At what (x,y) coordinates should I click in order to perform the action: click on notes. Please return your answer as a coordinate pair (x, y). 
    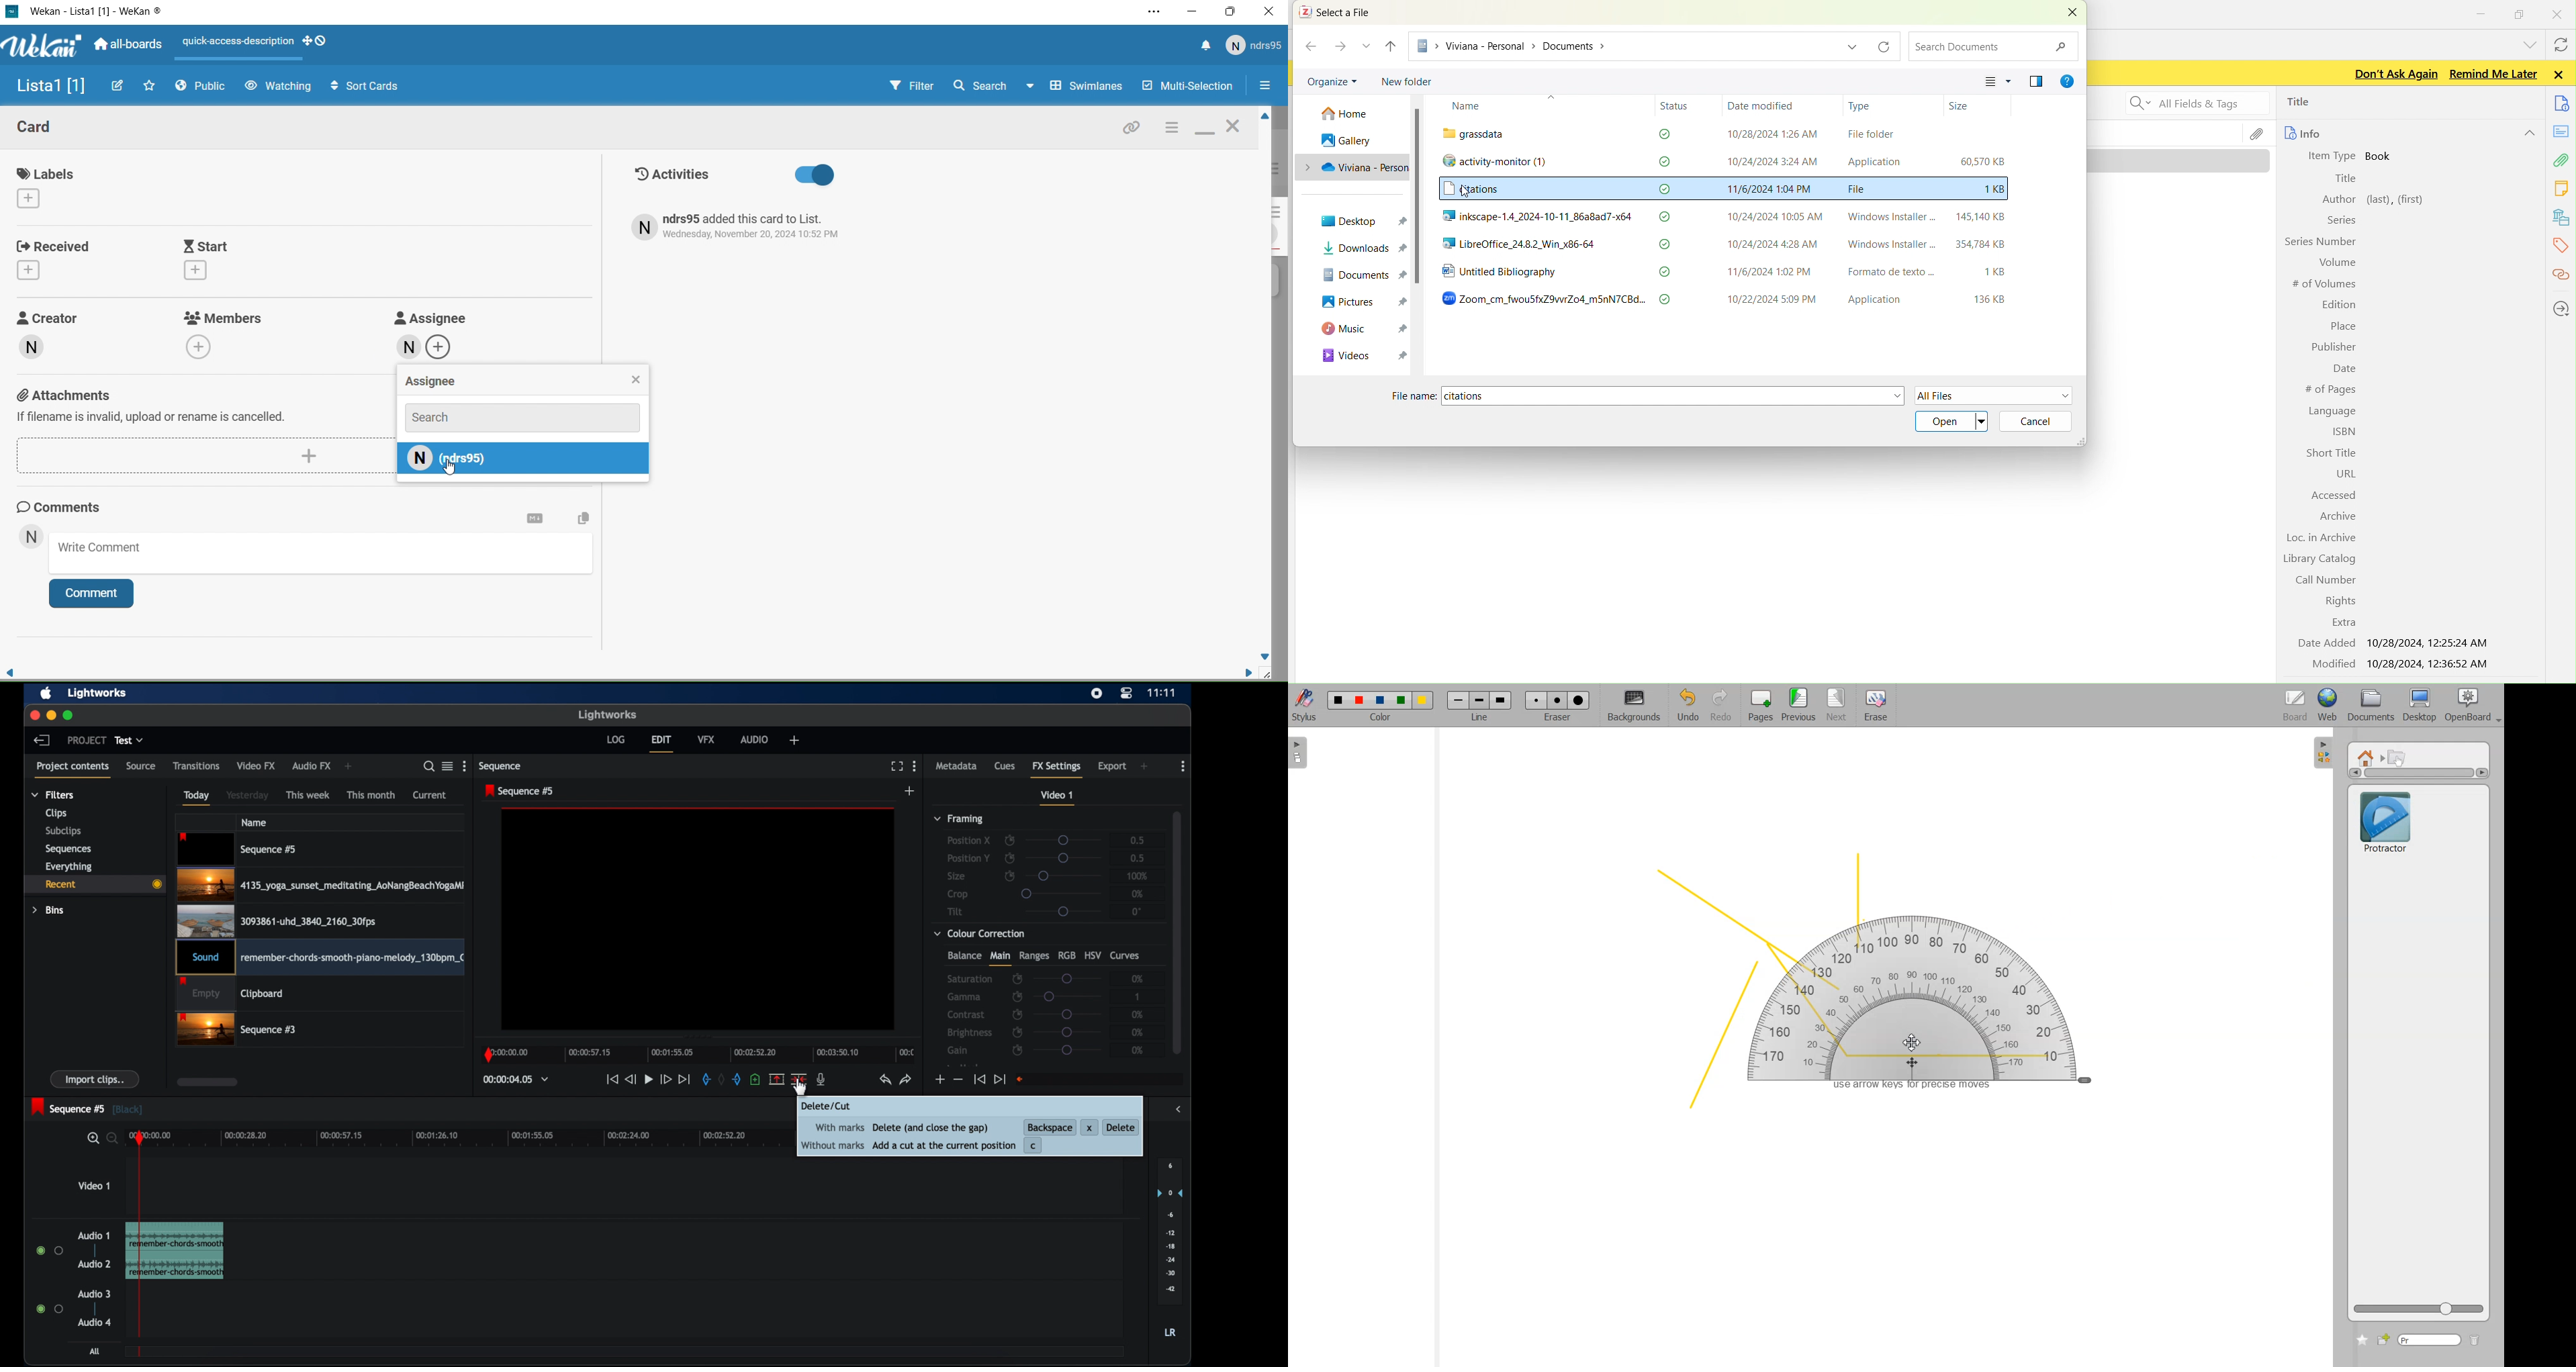
    Looking at the image, I should click on (2563, 187).